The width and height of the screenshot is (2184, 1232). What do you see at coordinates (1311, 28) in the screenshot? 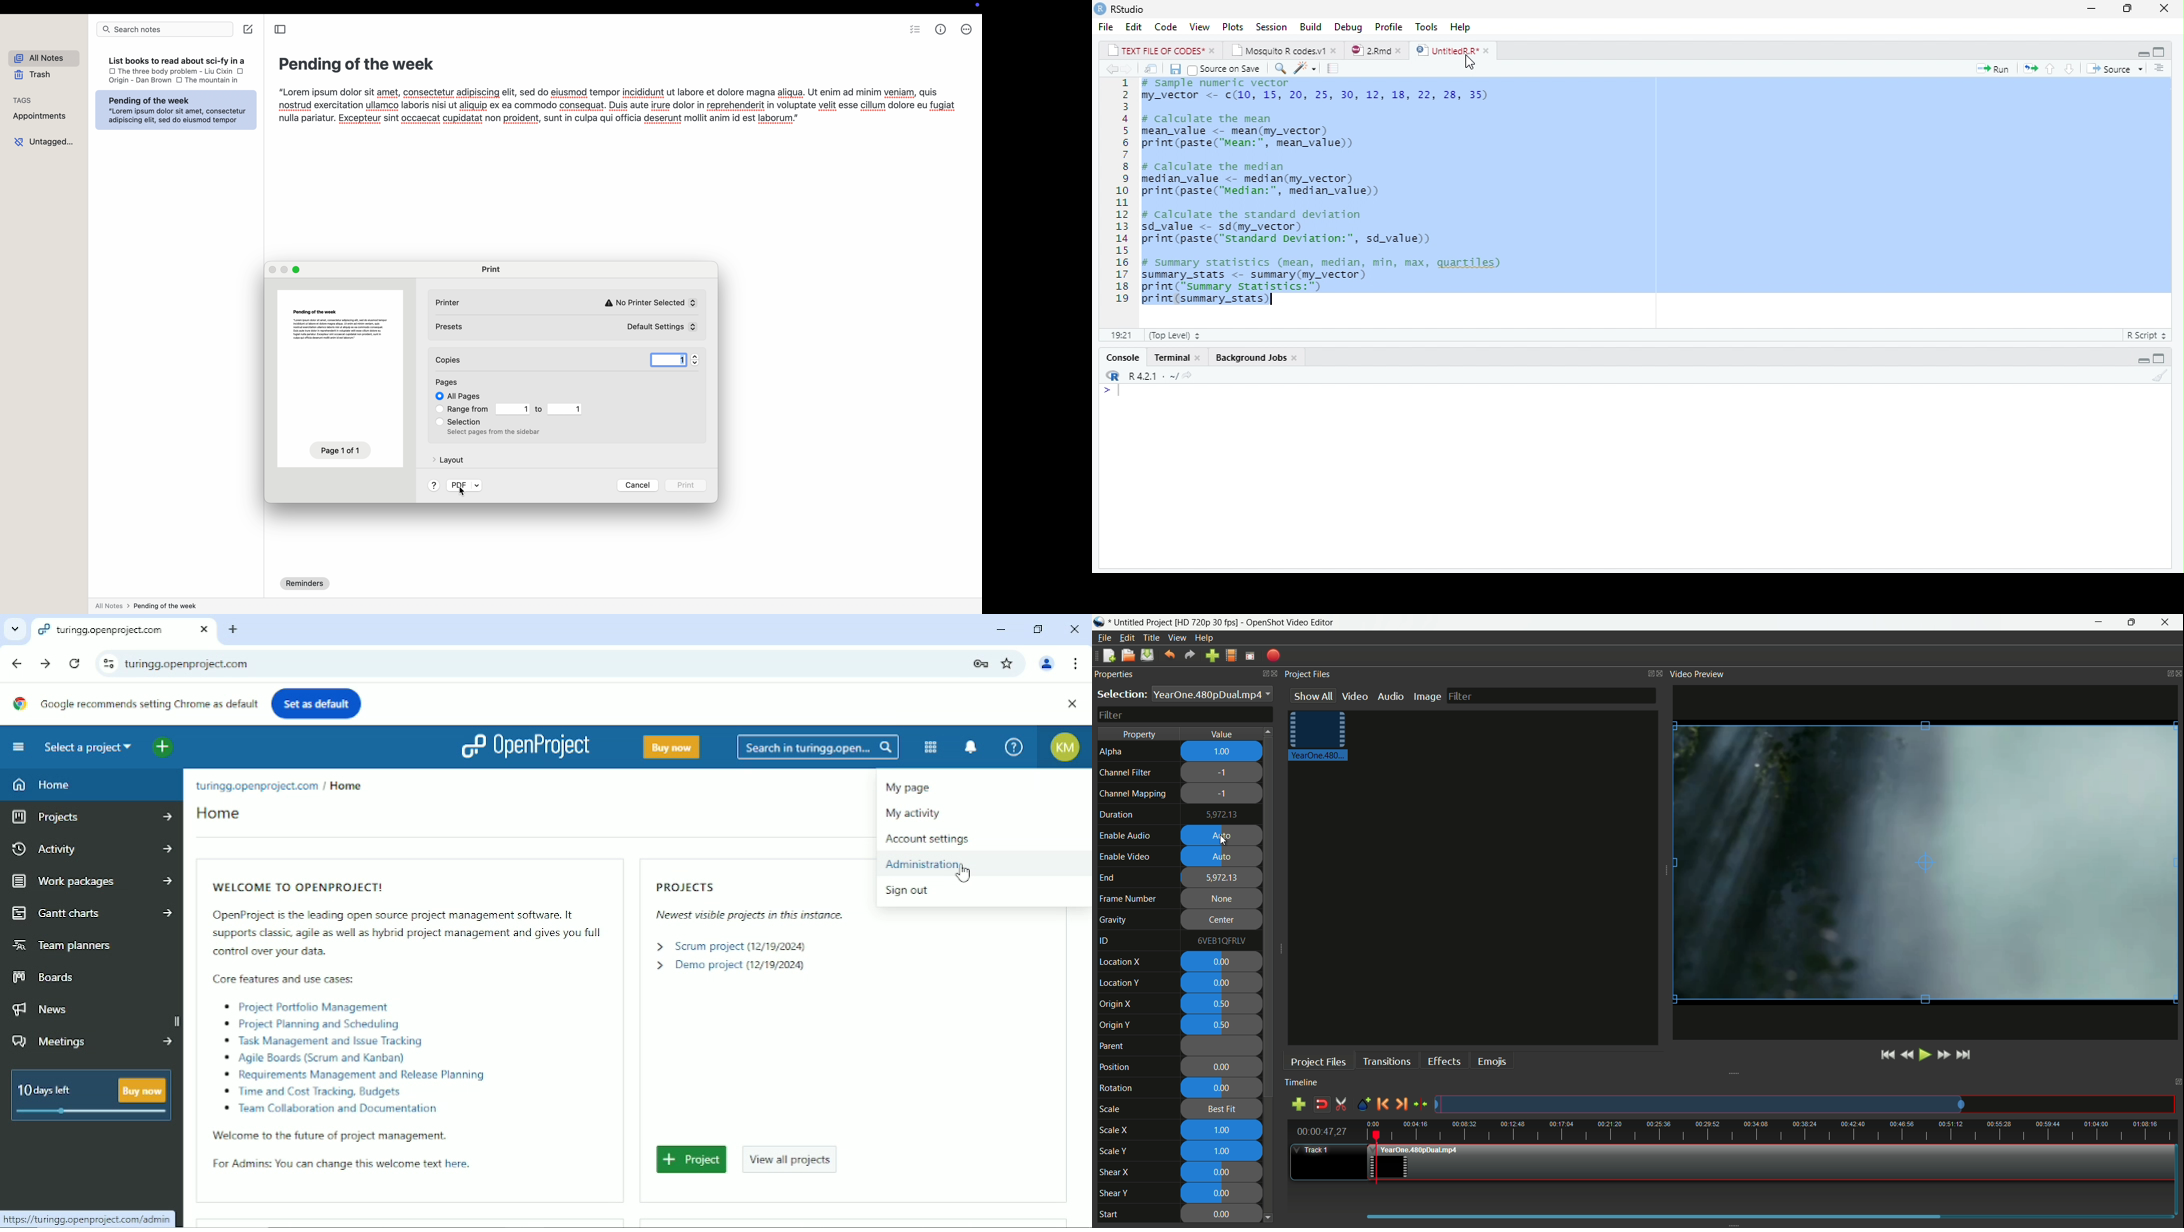
I see `build` at bounding box center [1311, 28].